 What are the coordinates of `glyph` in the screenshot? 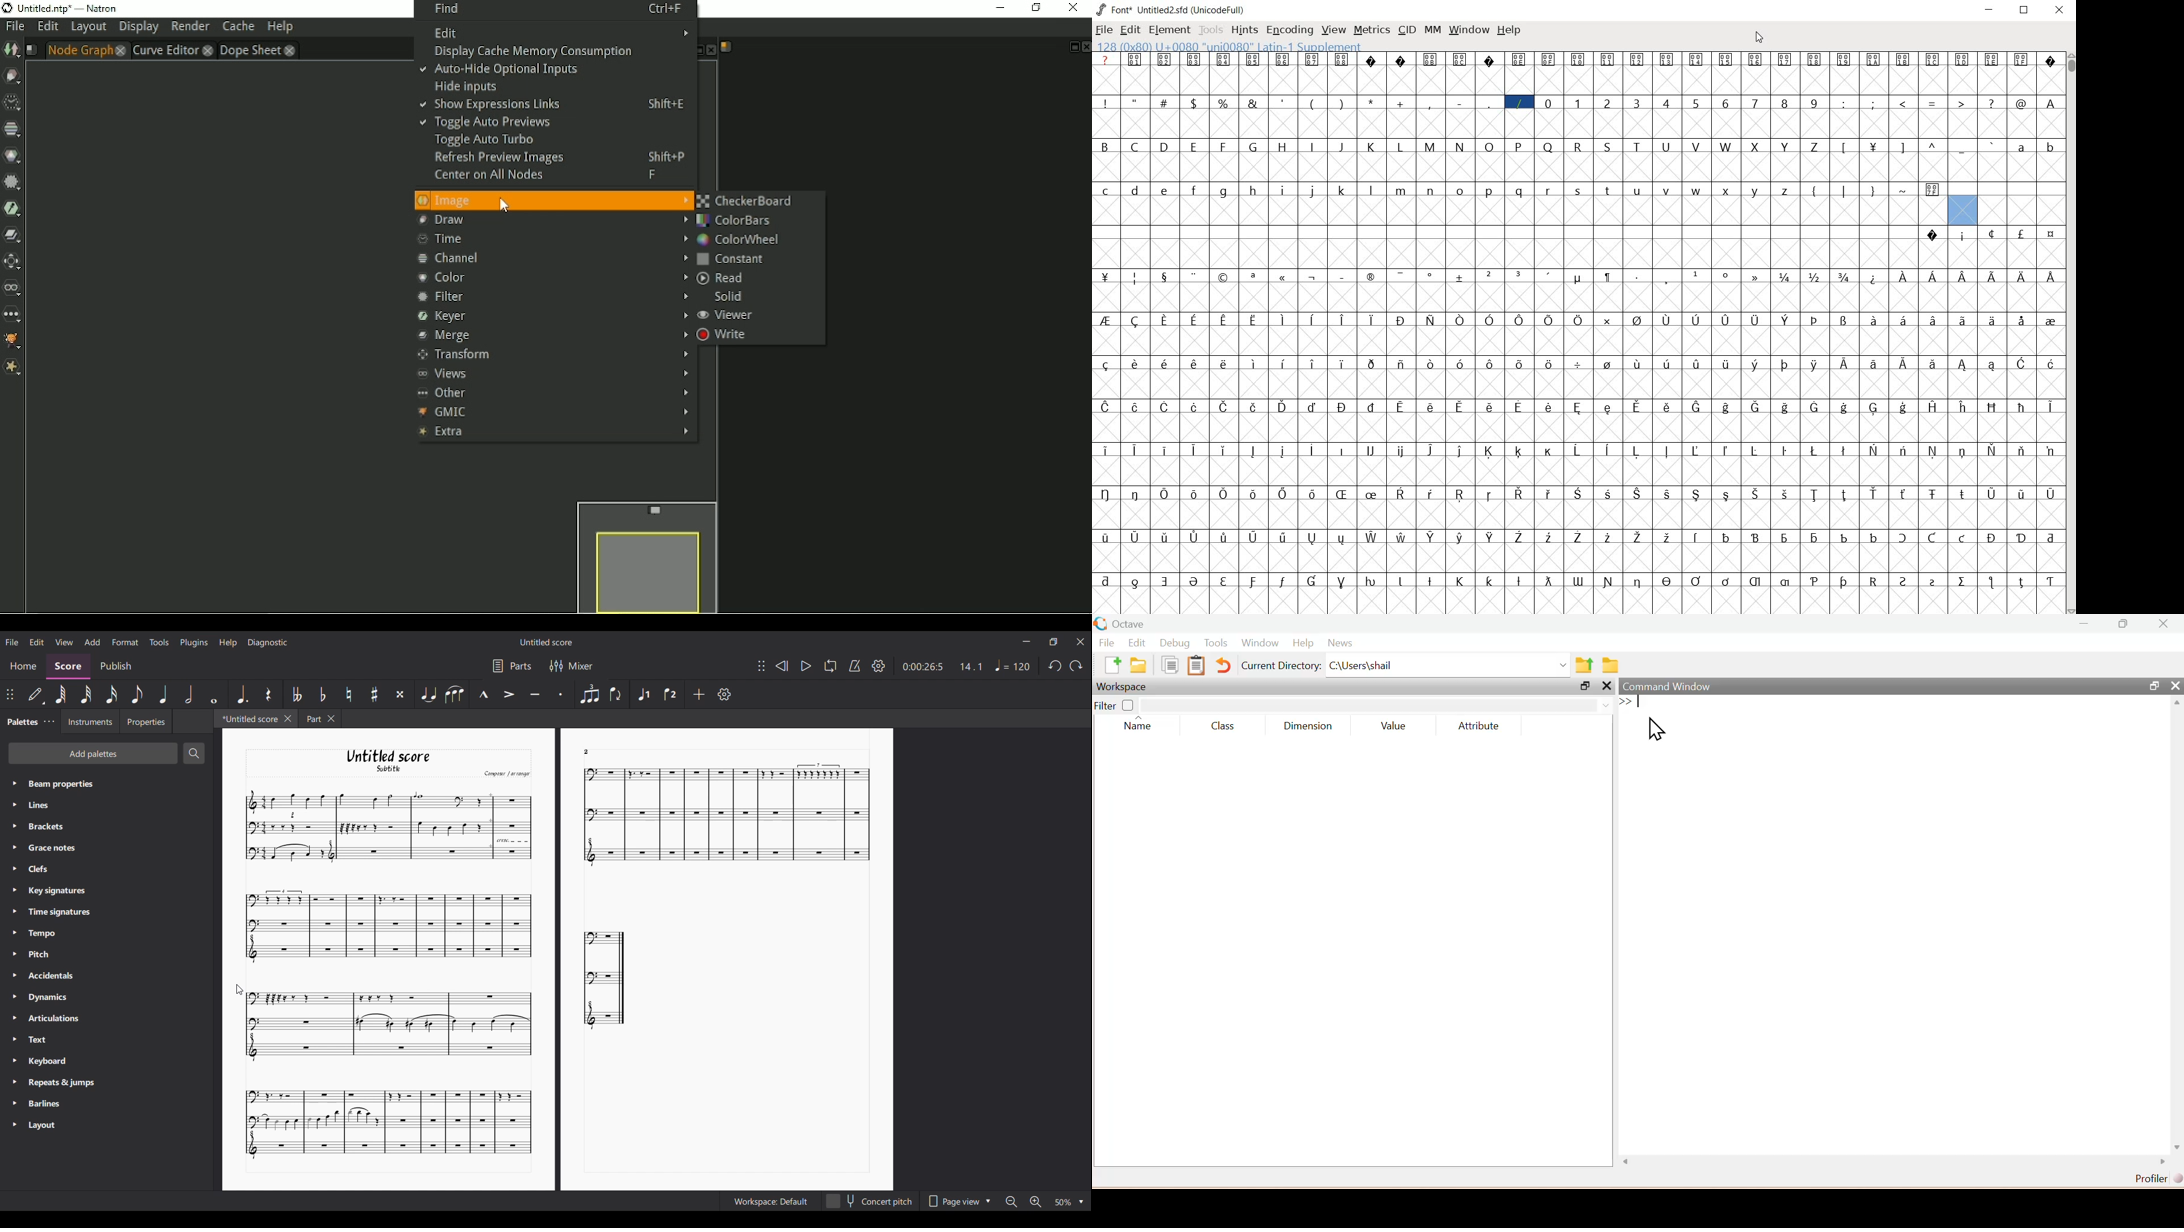 It's located at (1371, 102).